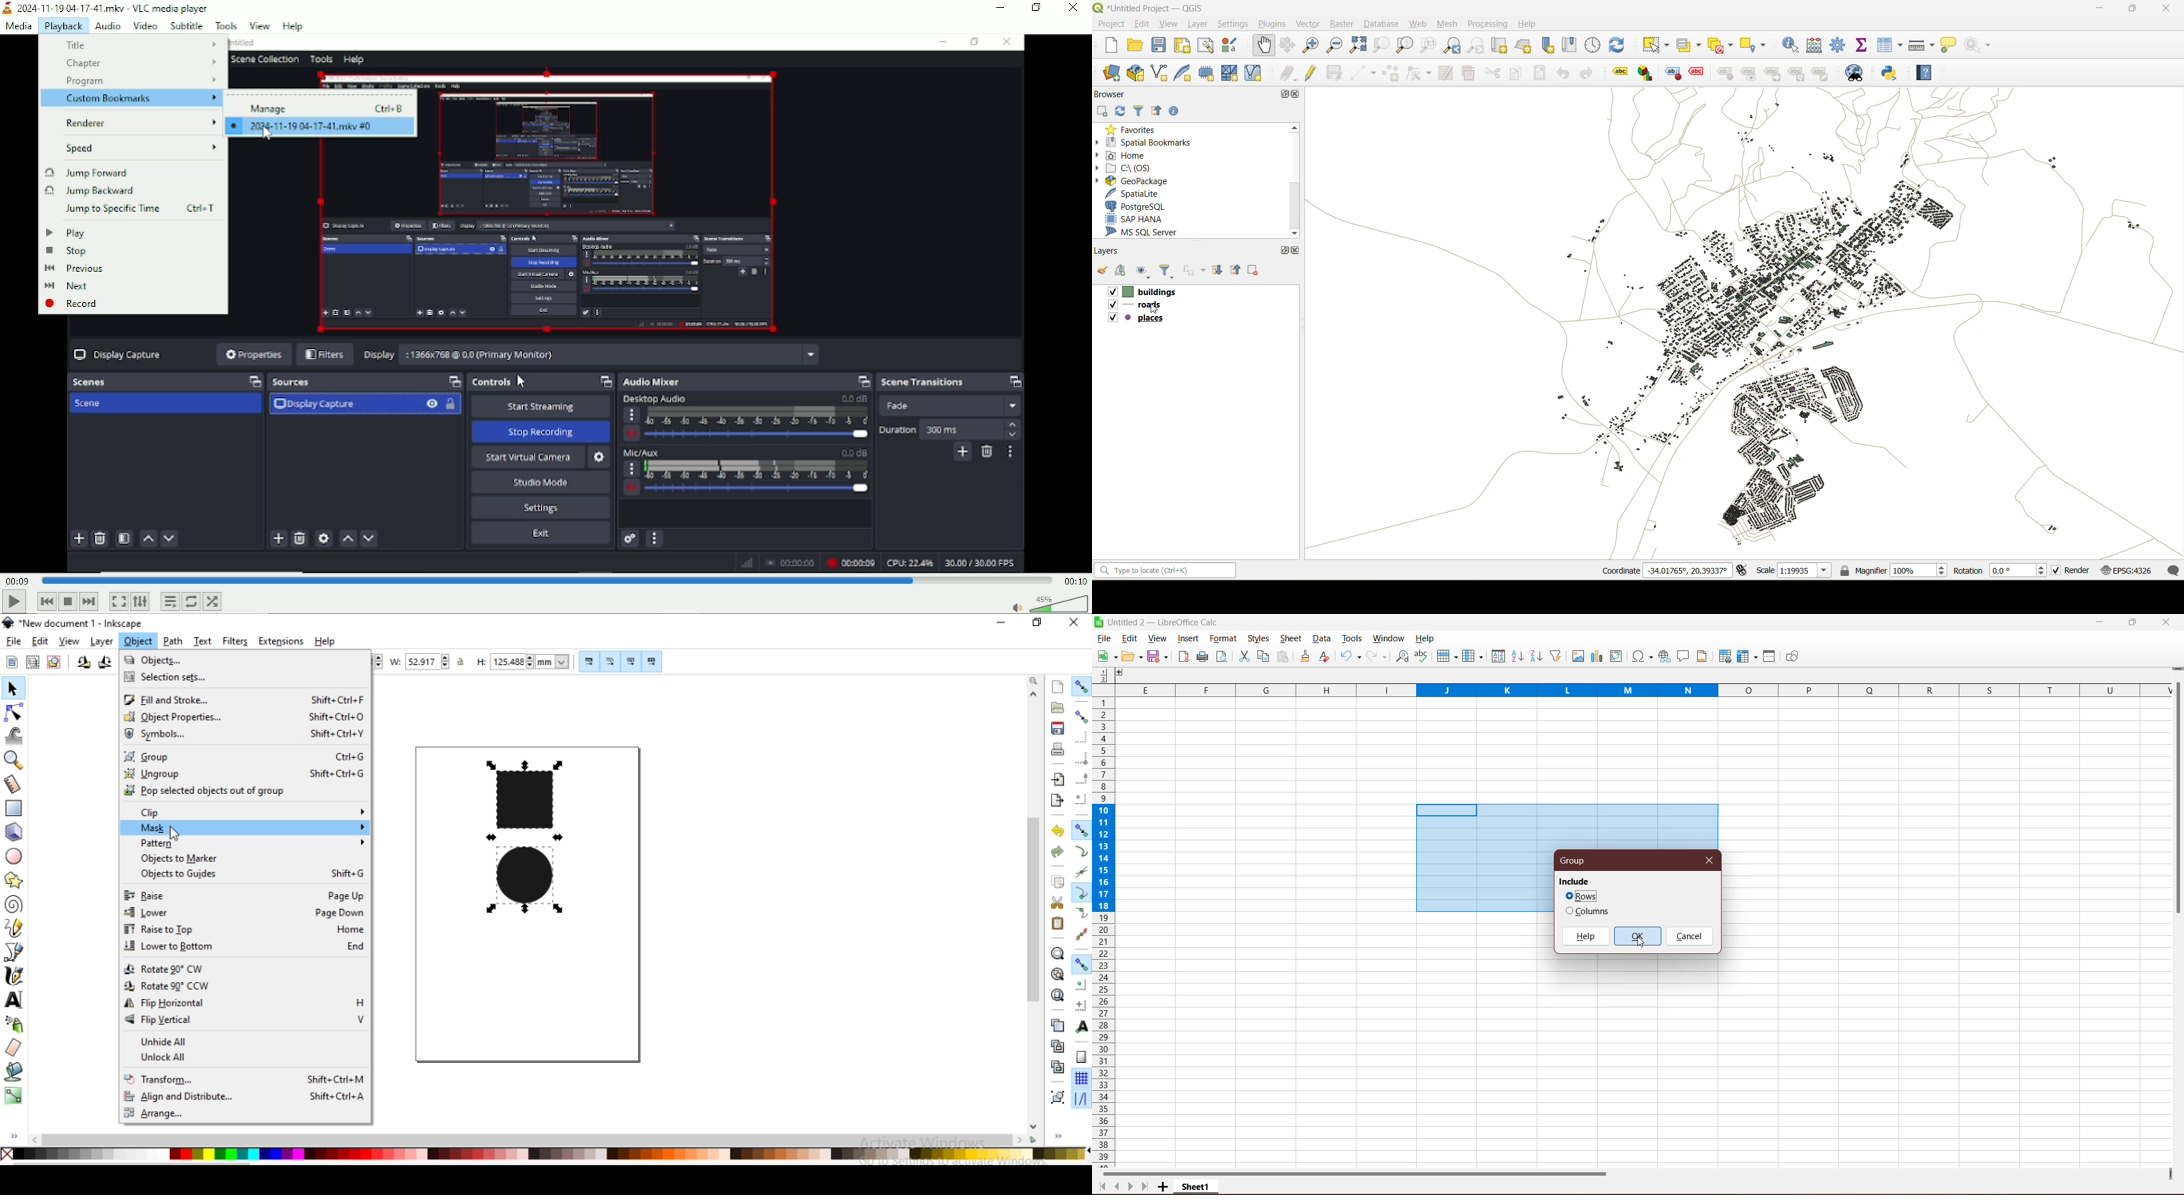 The height and width of the screenshot is (1204, 2184). Describe the element at coordinates (527, 1140) in the screenshot. I see `scrollbar` at that location.